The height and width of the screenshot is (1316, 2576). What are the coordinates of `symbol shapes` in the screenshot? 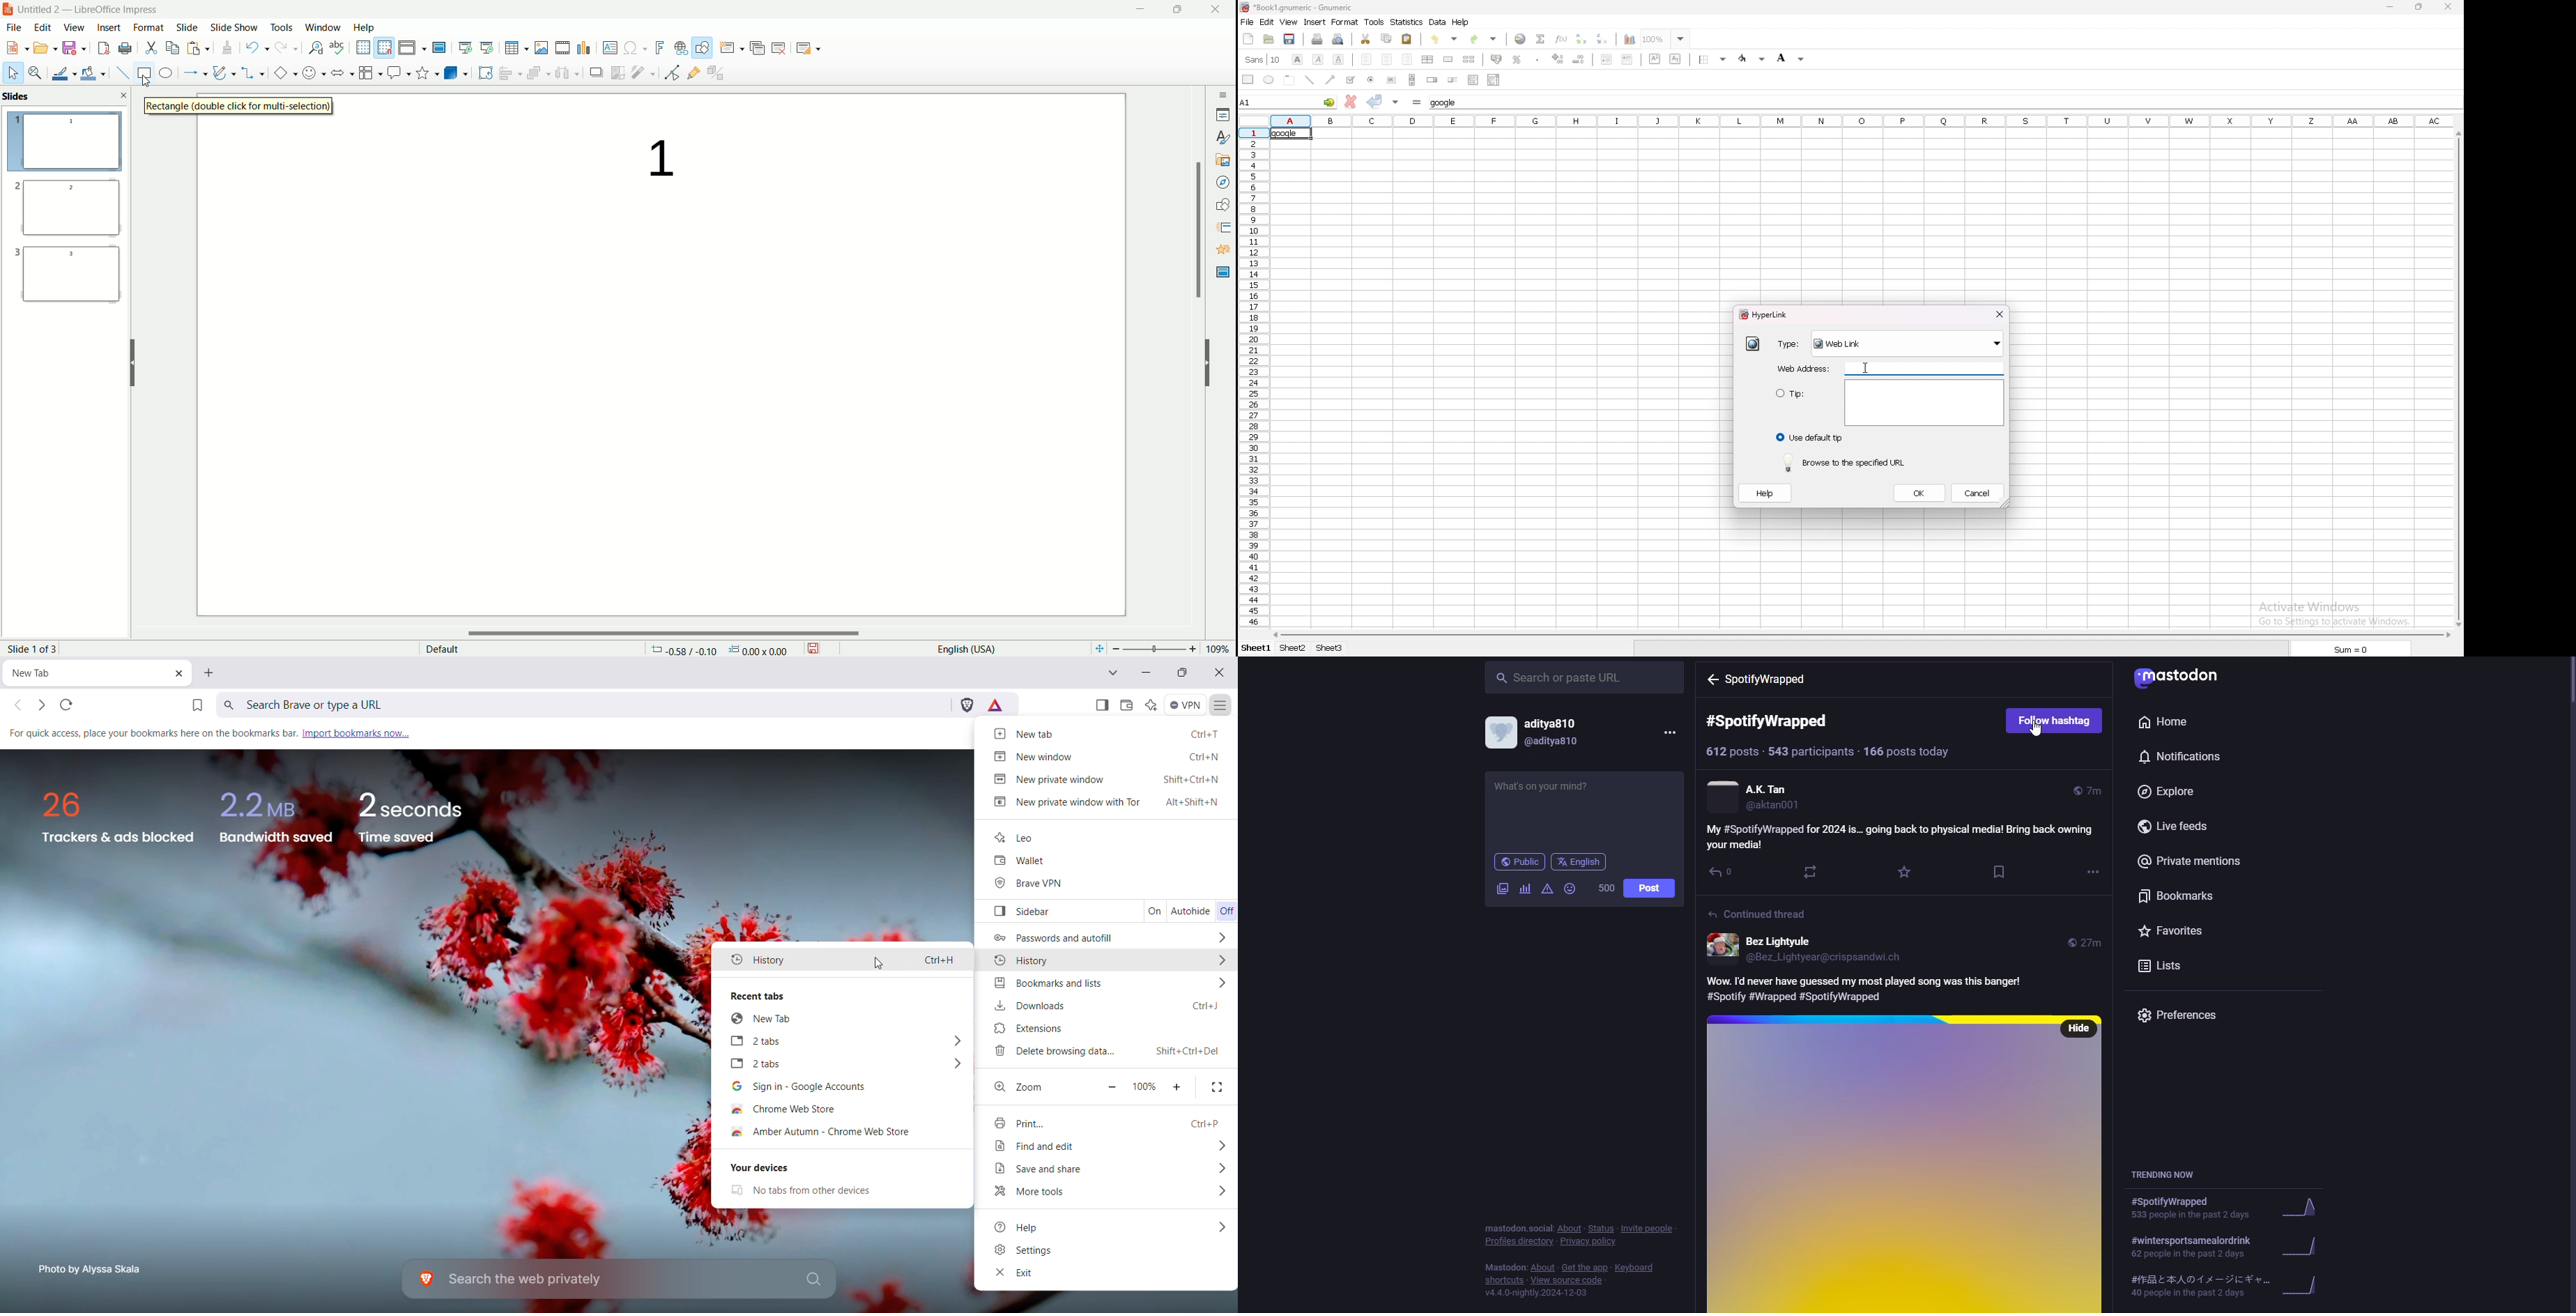 It's located at (312, 73).